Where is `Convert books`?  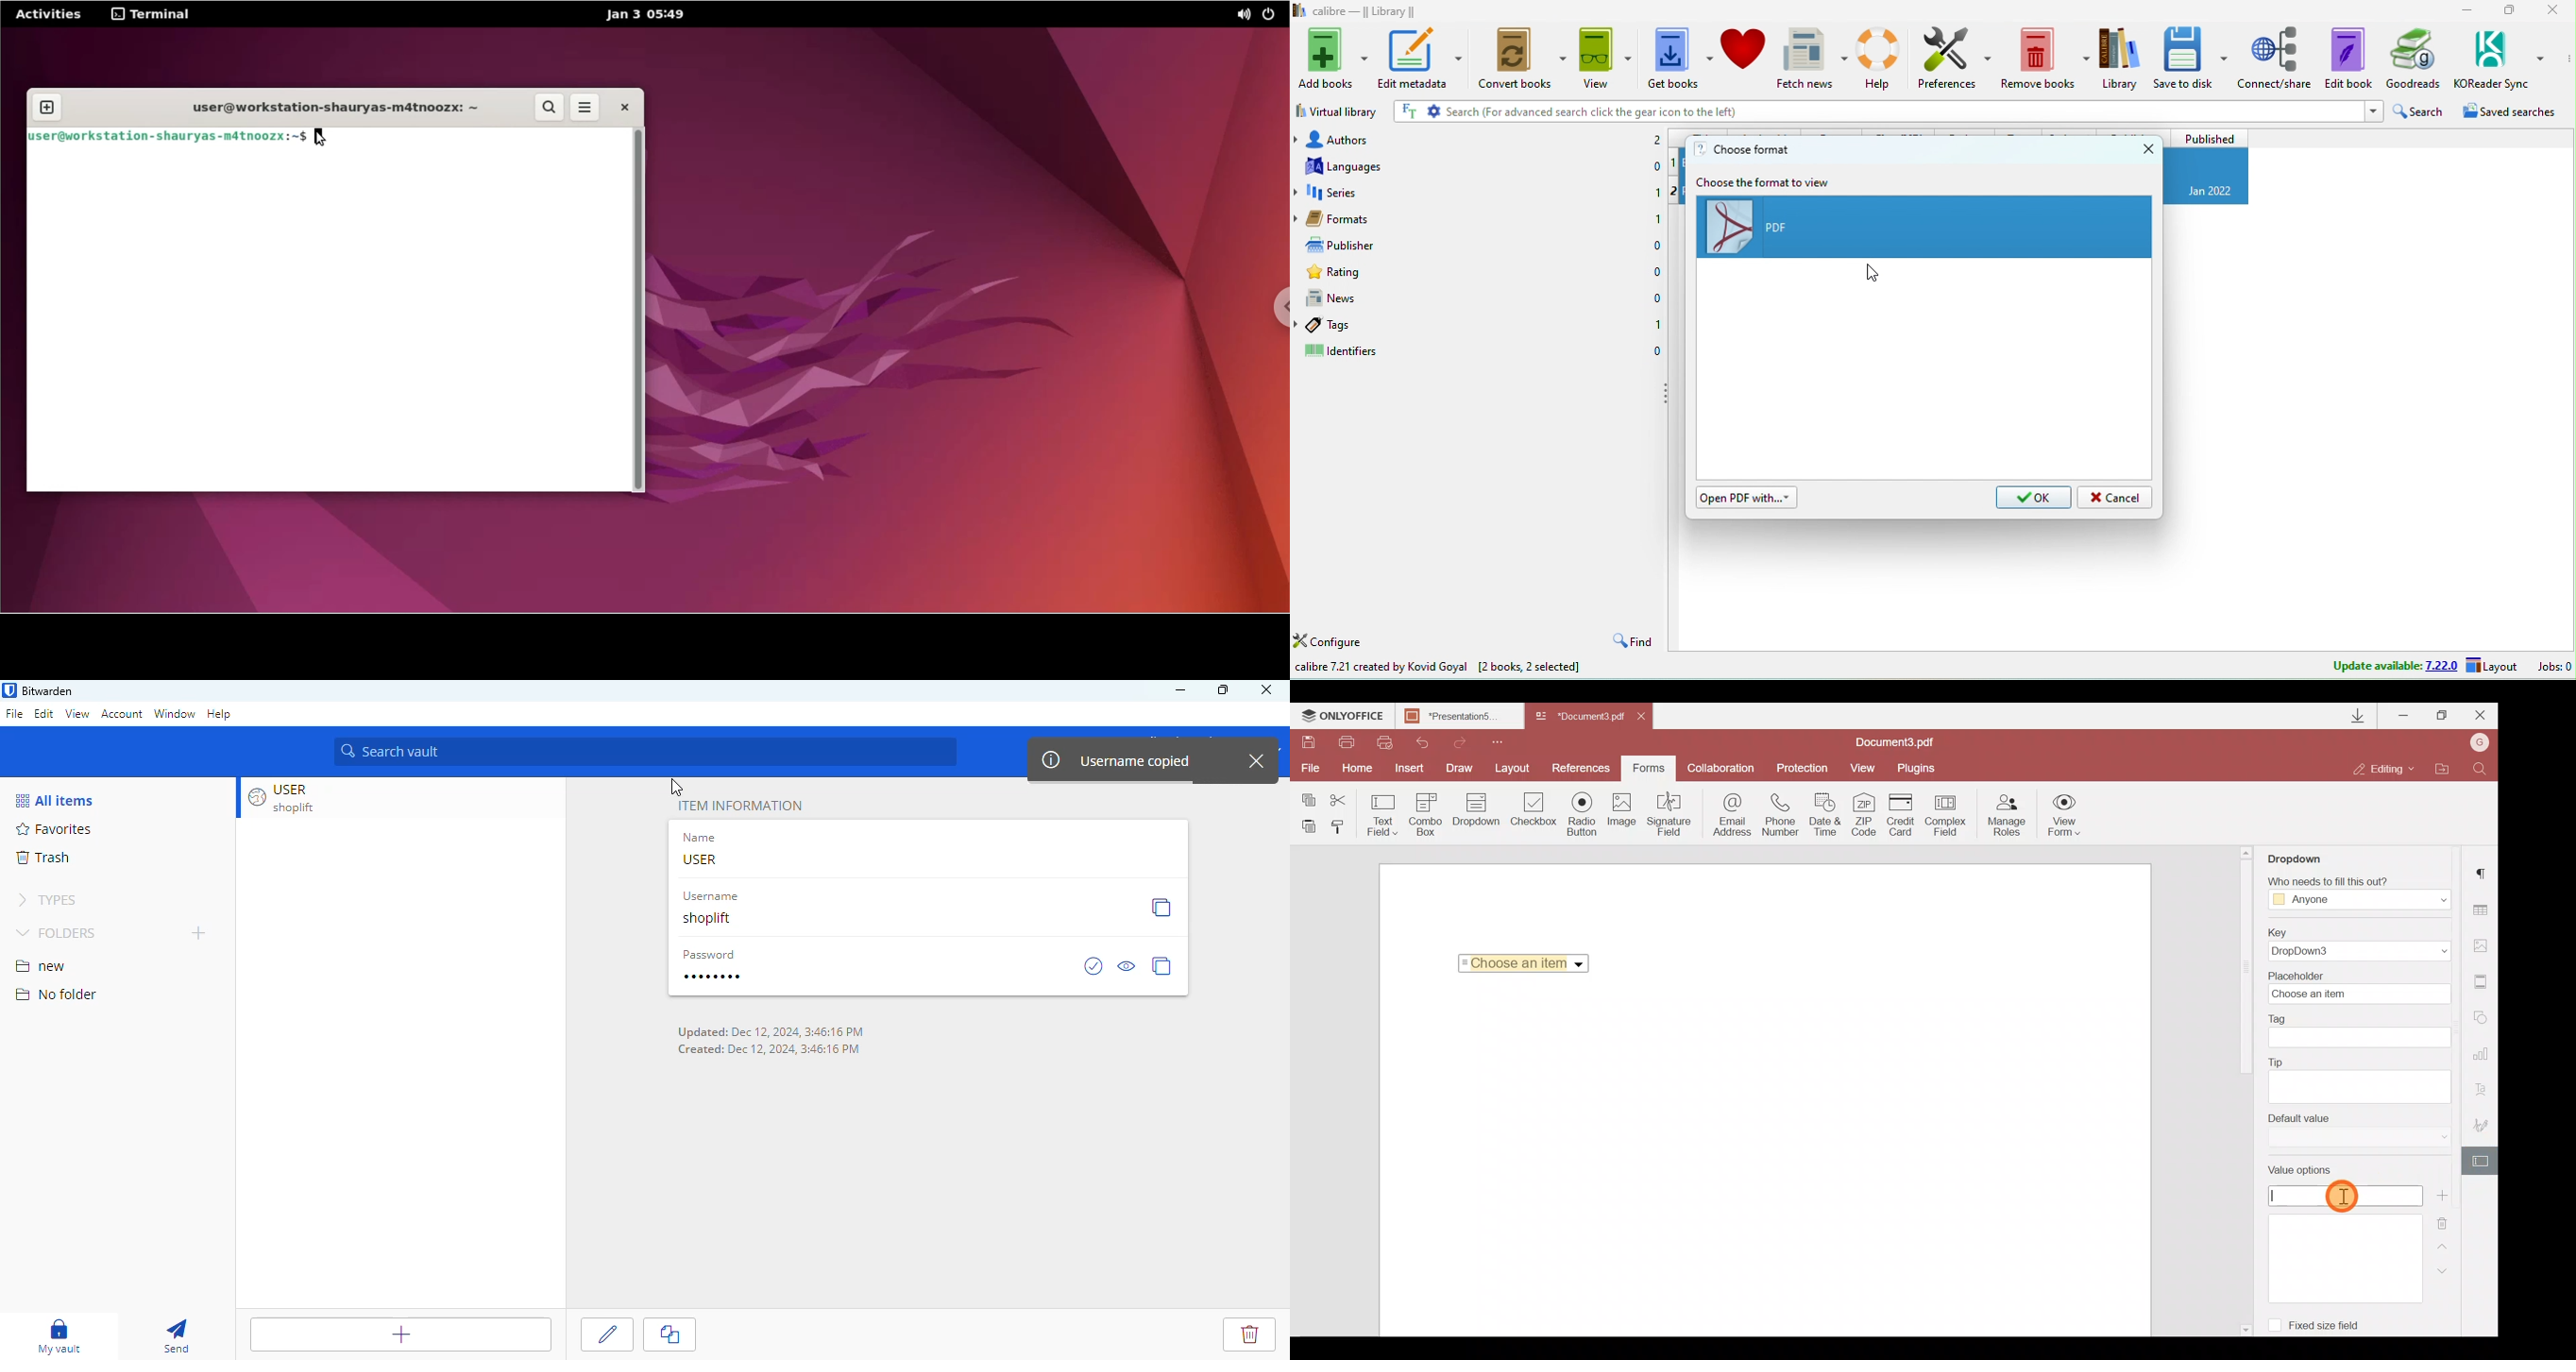
Convert books is located at coordinates (1525, 56).